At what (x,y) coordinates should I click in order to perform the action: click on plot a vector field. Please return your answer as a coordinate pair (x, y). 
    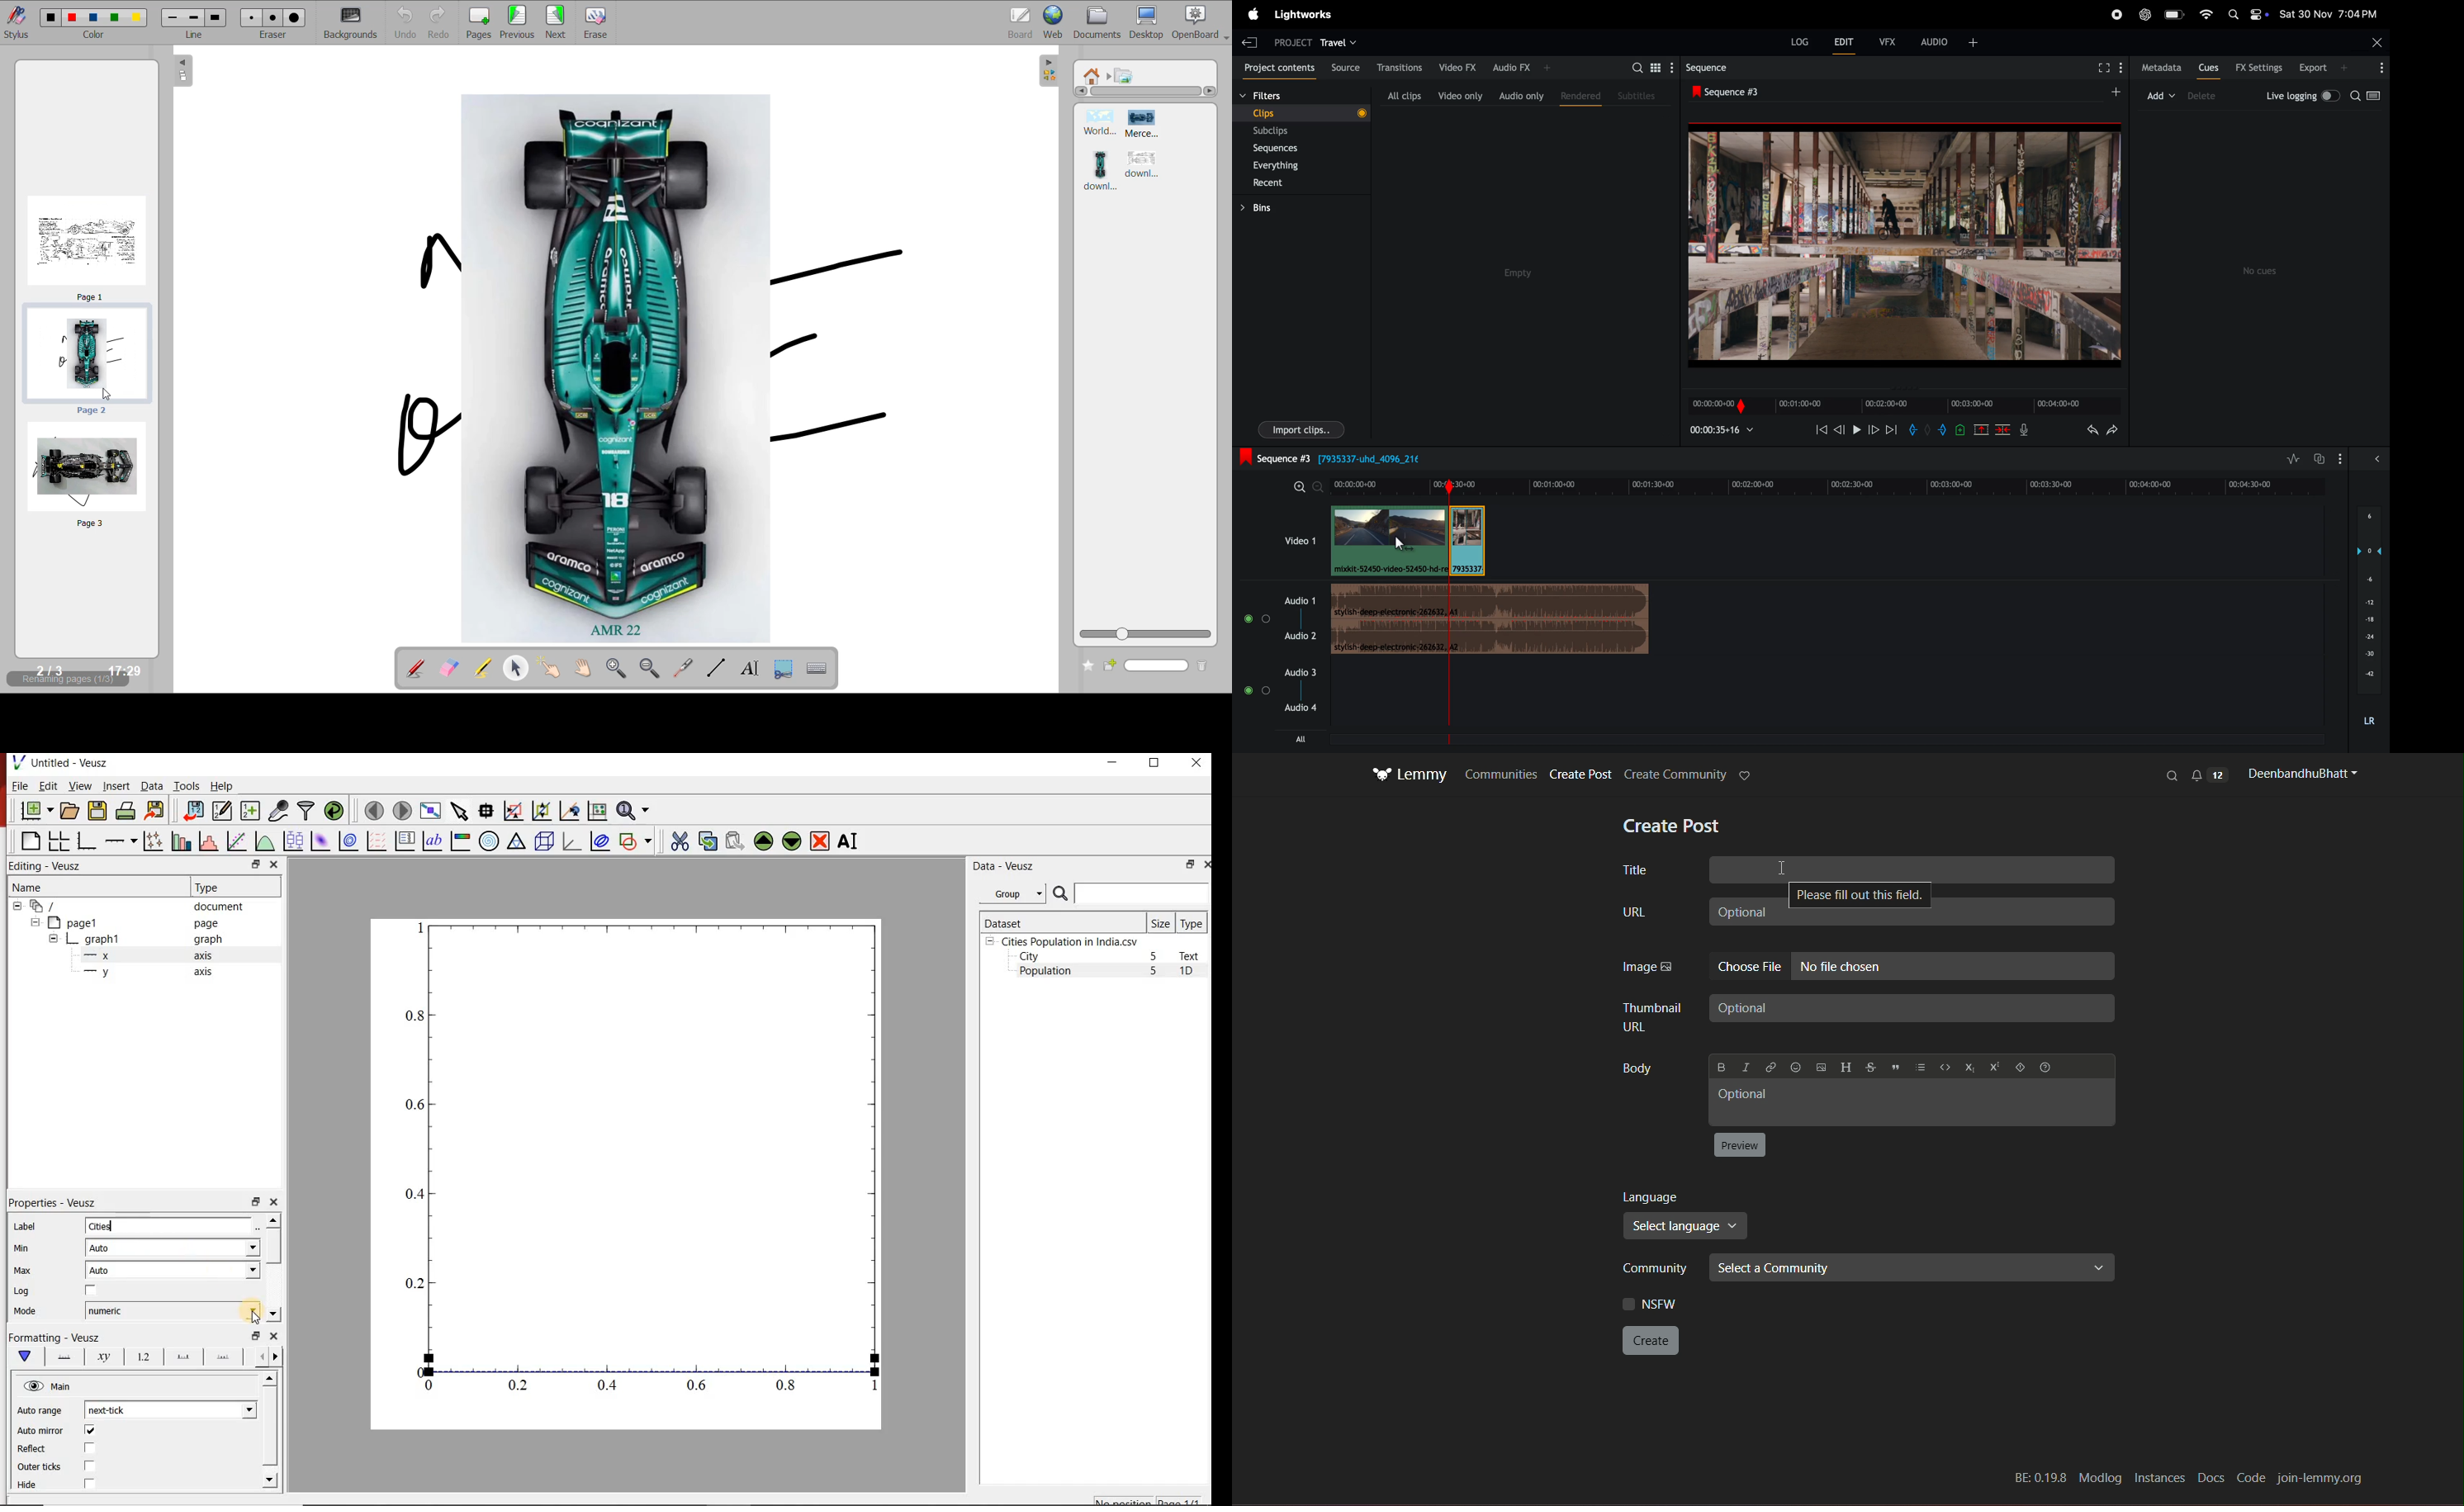
    Looking at the image, I should click on (375, 840).